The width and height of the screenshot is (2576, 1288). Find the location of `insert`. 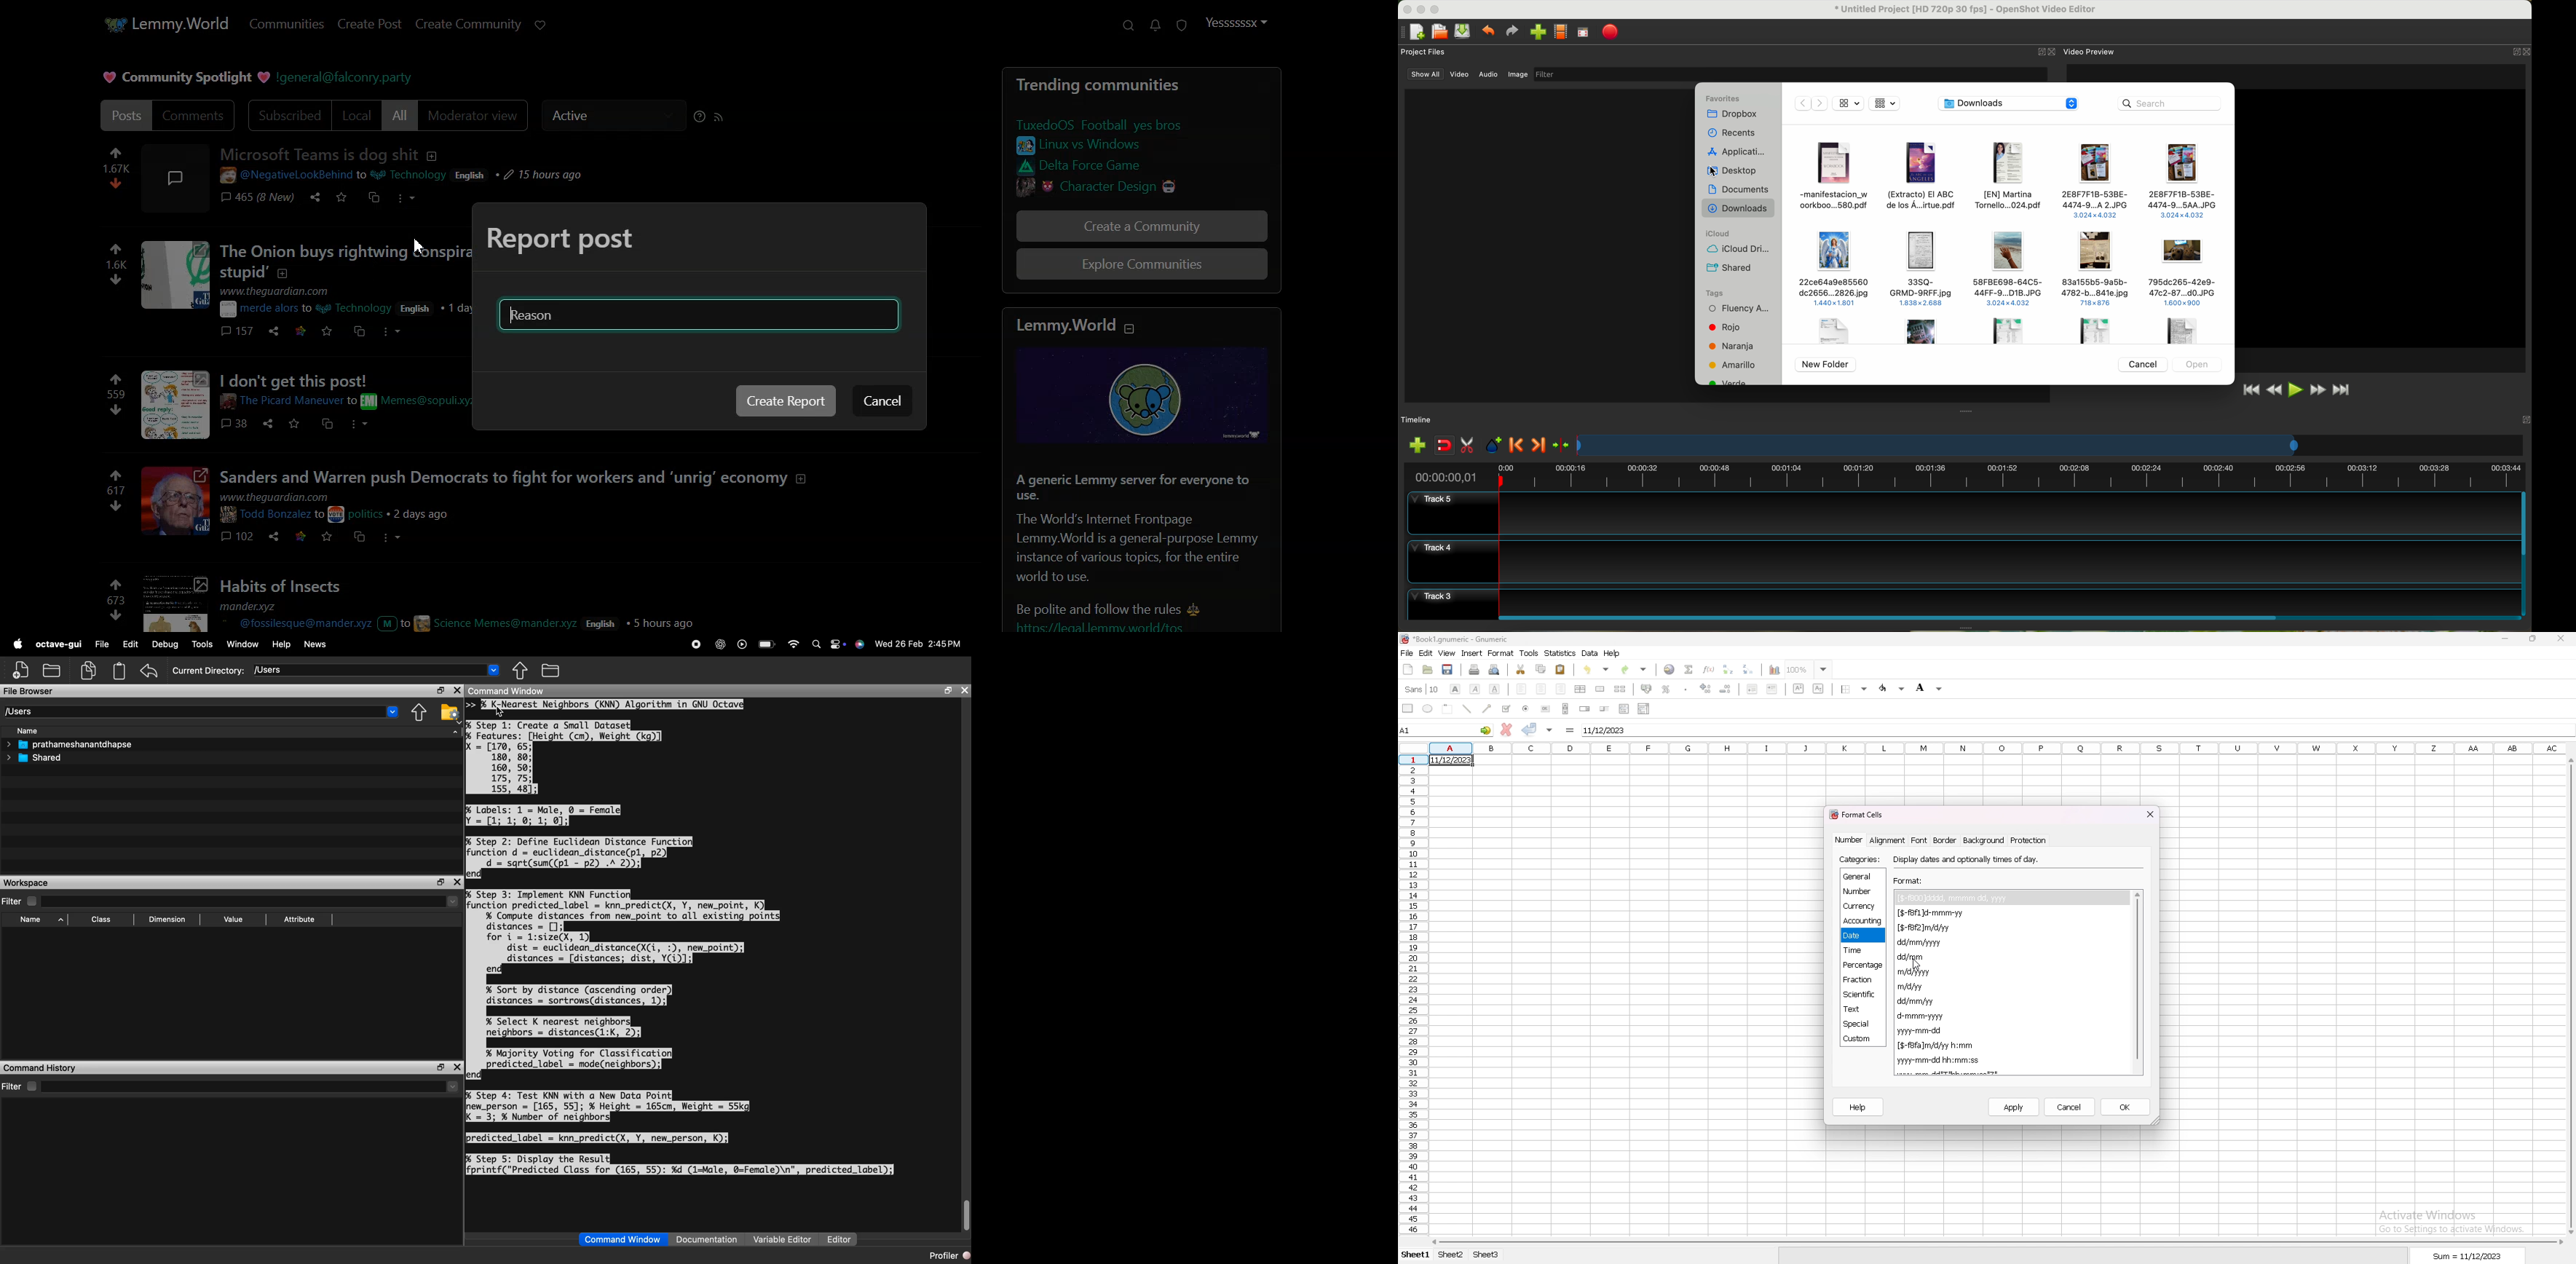

insert is located at coordinates (1472, 653).